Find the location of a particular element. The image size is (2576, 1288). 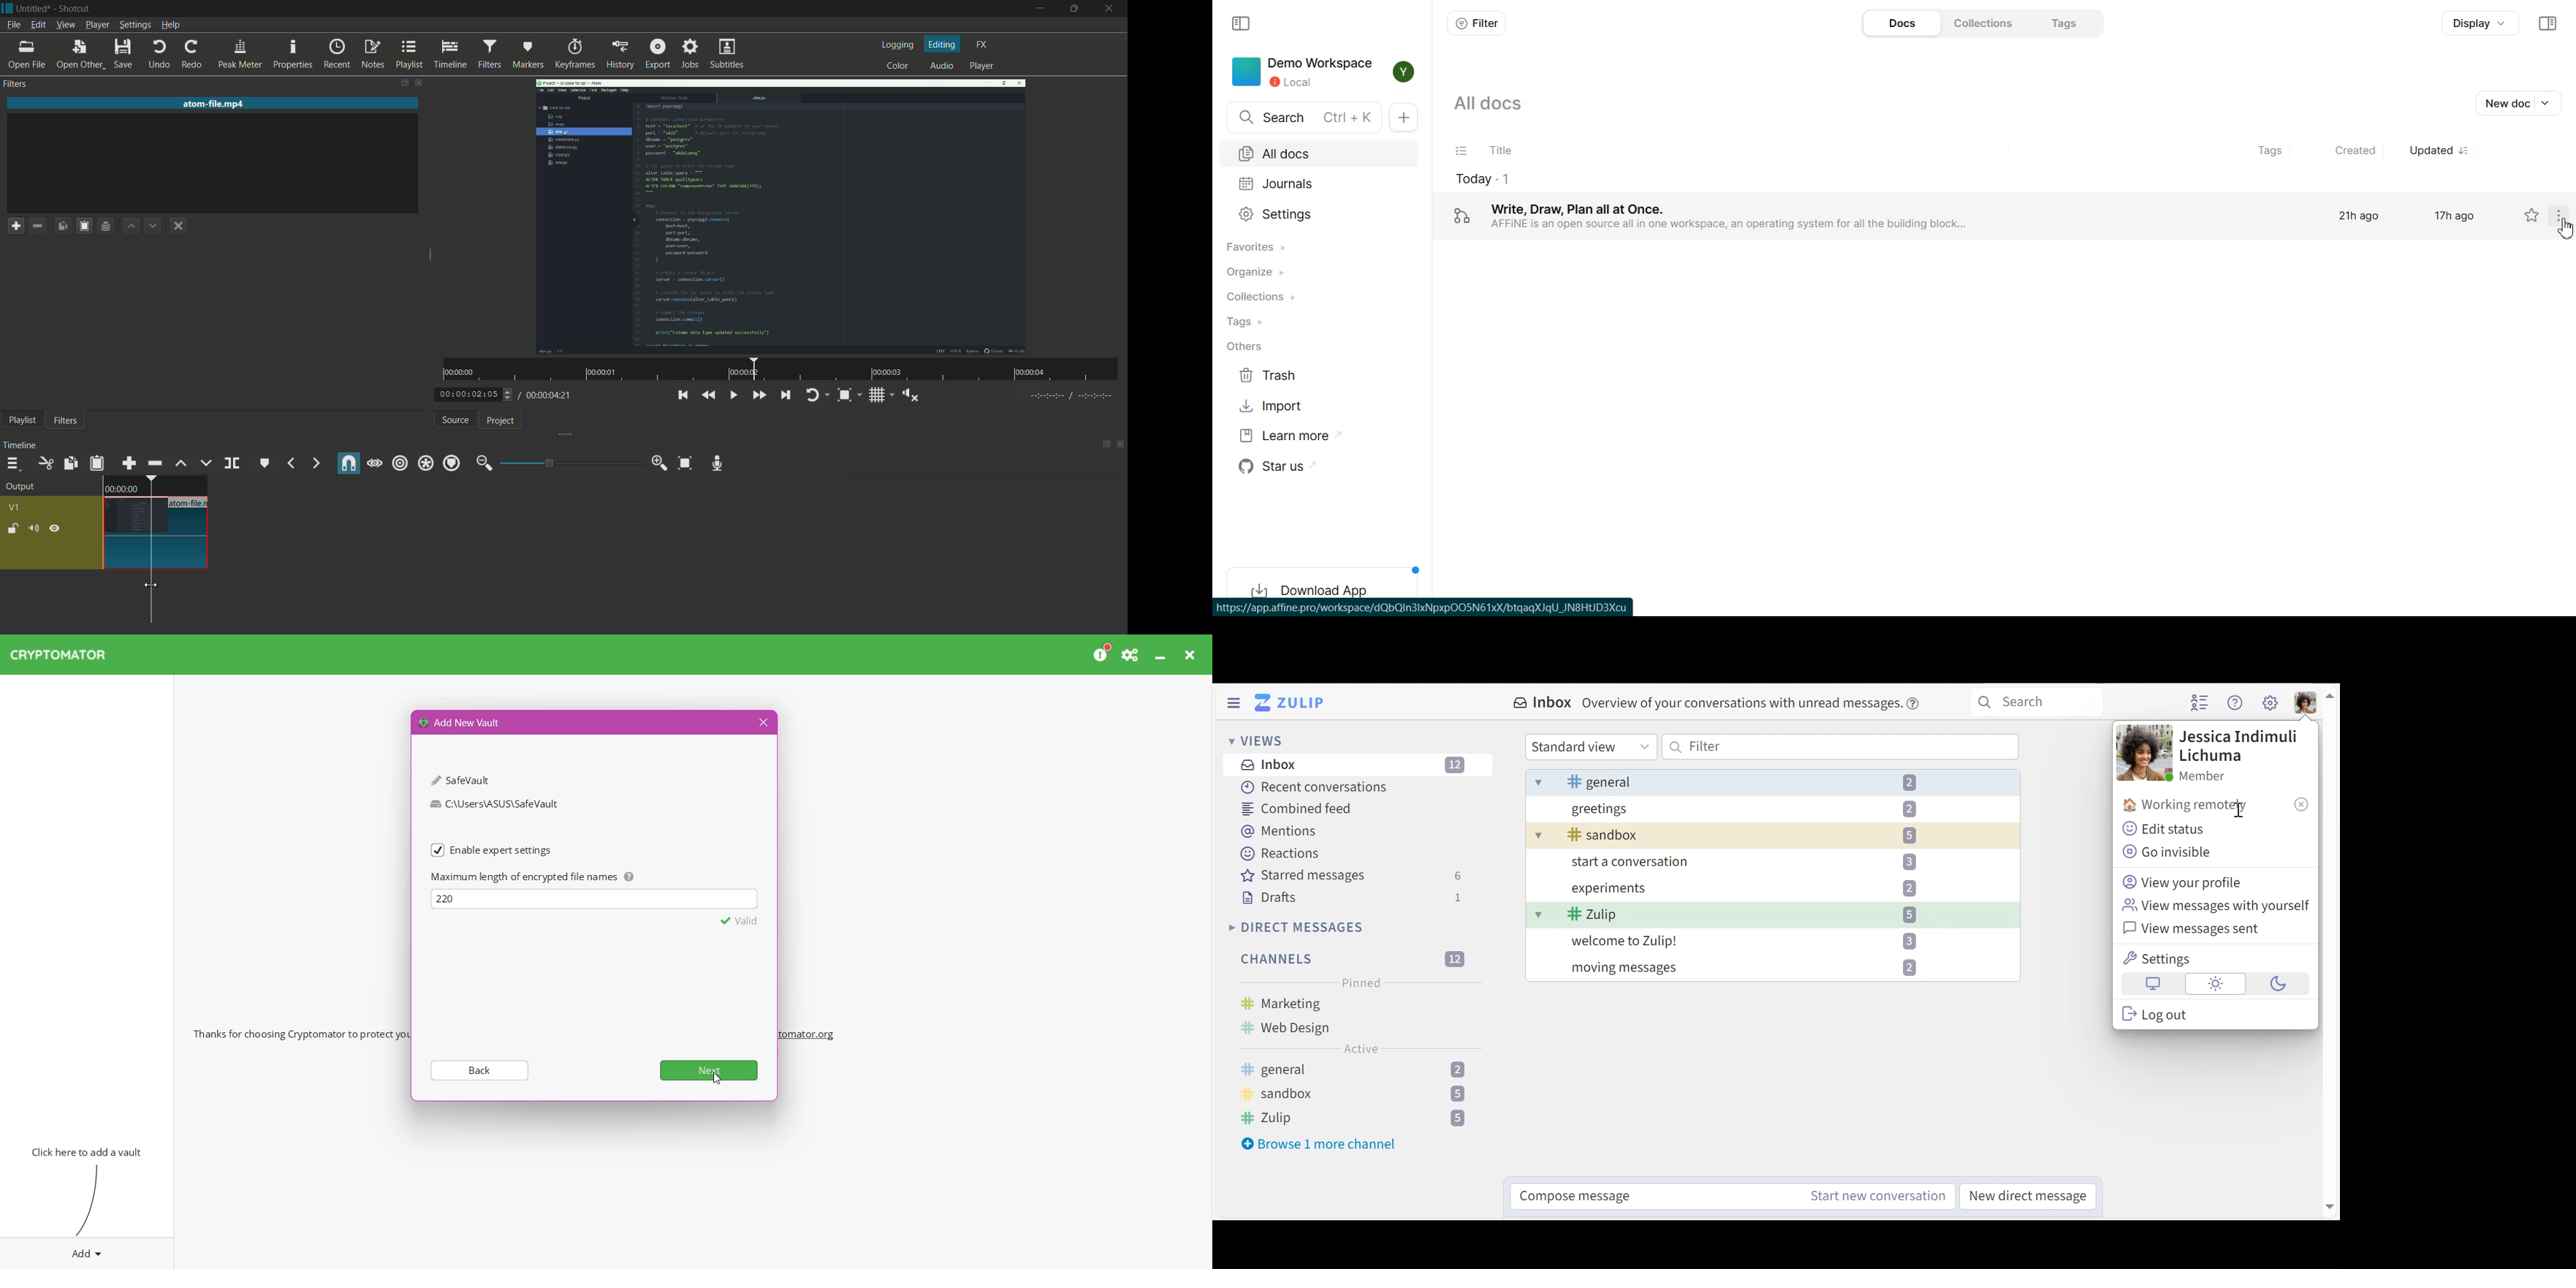

Download App is located at coordinates (1324, 580).